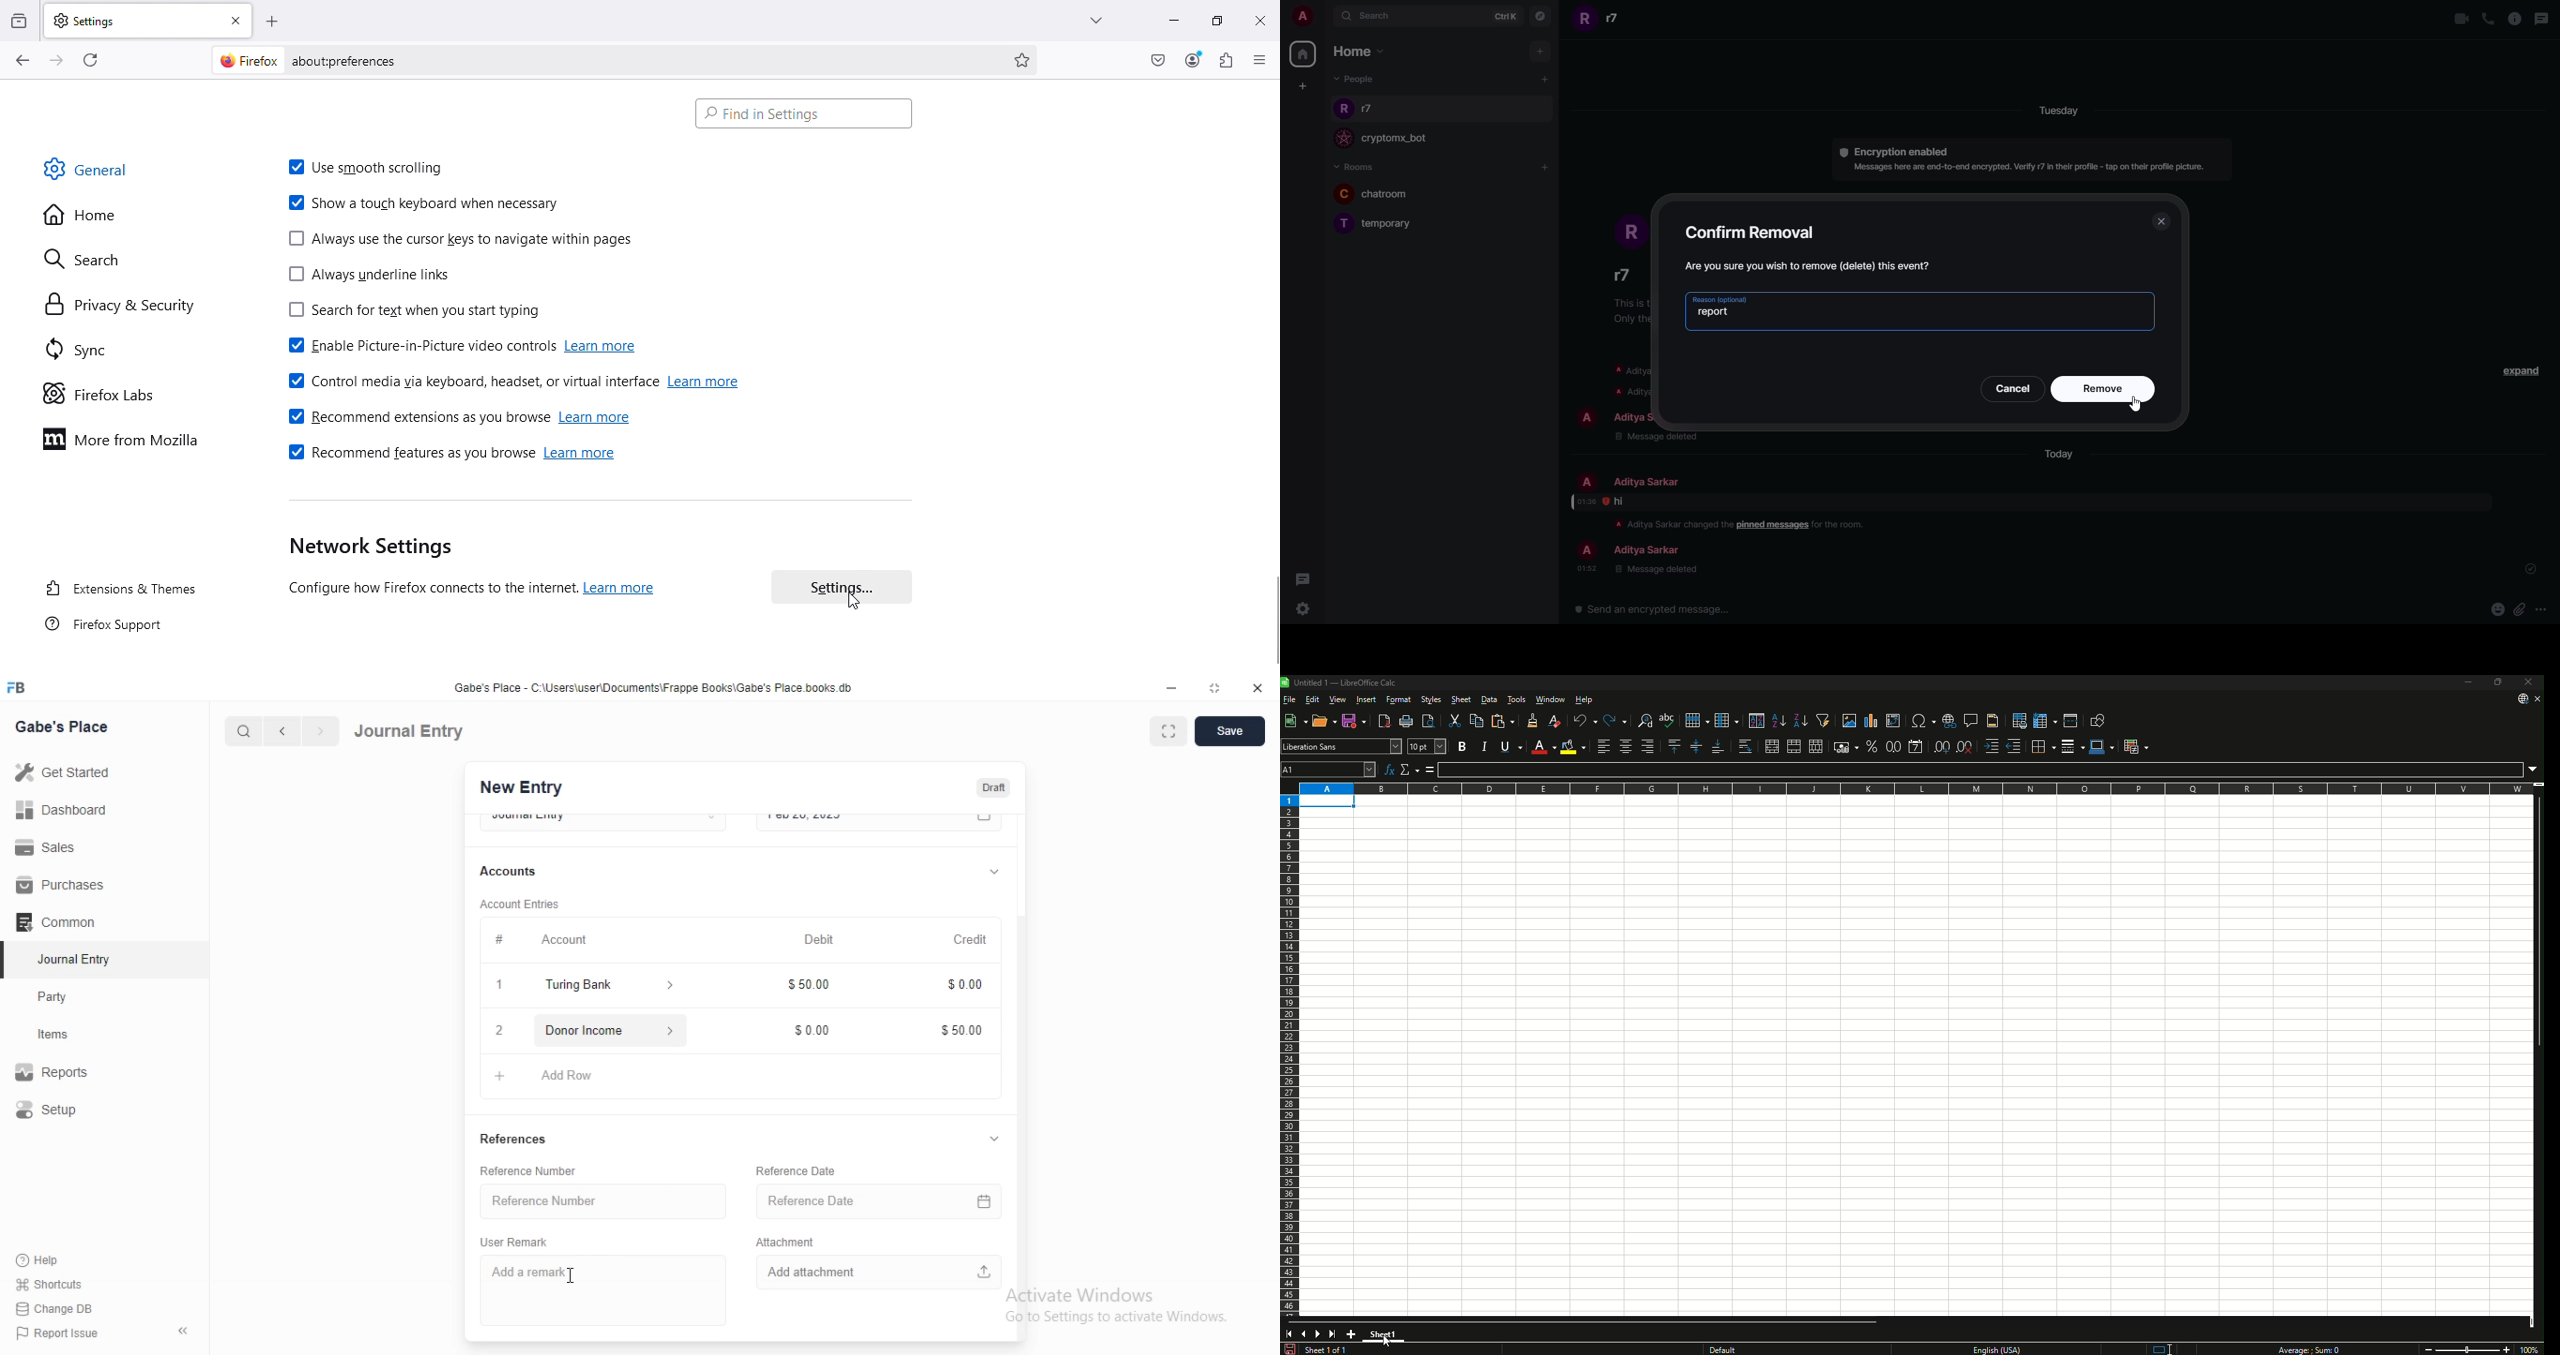 This screenshot has width=2576, height=1372. Describe the element at coordinates (1258, 689) in the screenshot. I see `close` at that location.